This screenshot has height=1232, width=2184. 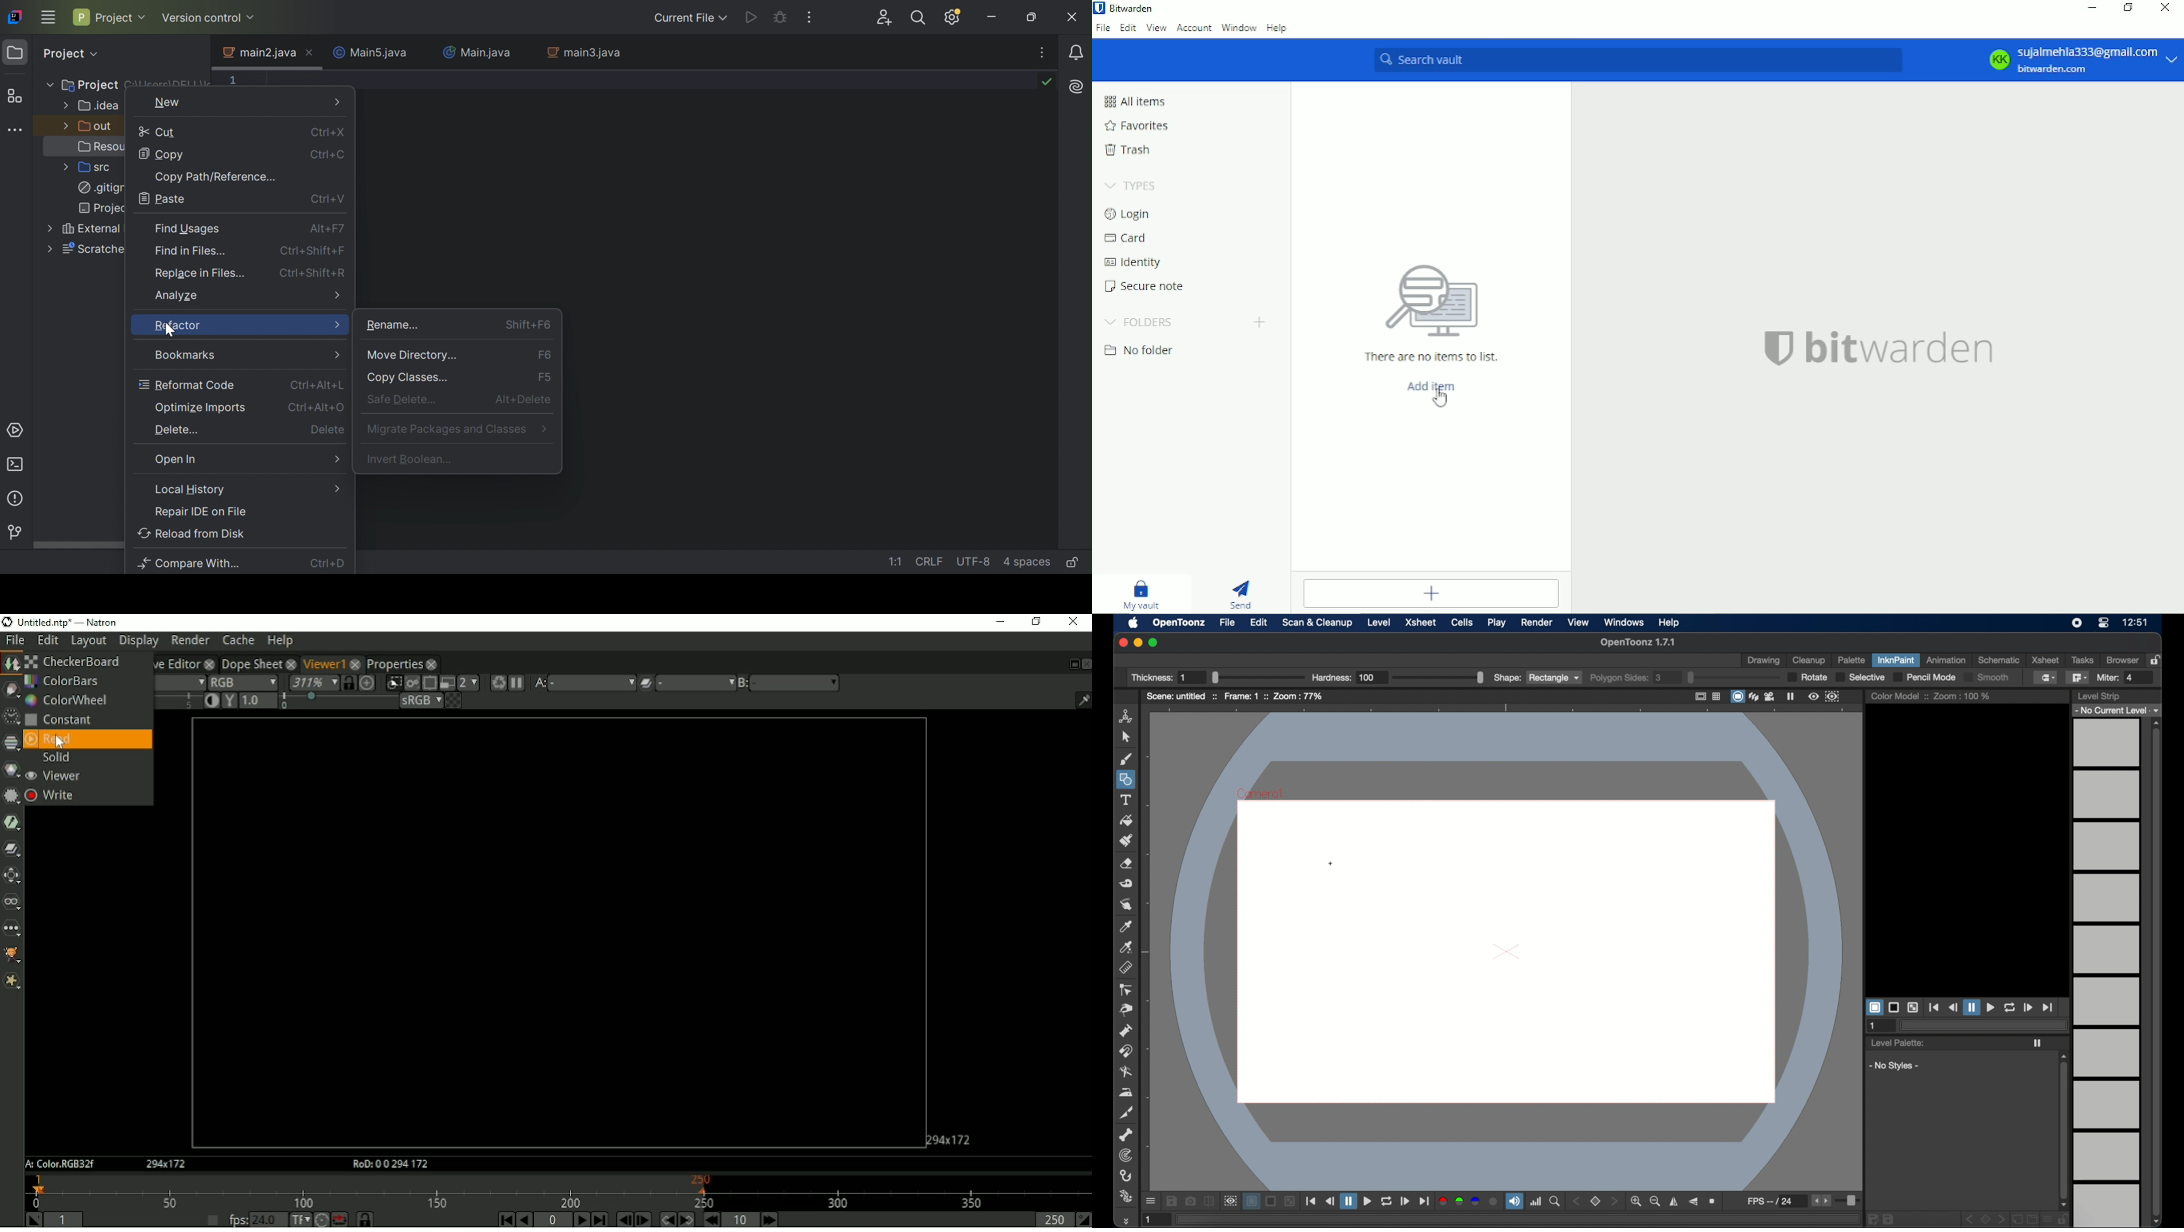 What do you see at coordinates (1935, 1007) in the screenshot?
I see `jump to start` at bounding box center [1935, 1007].